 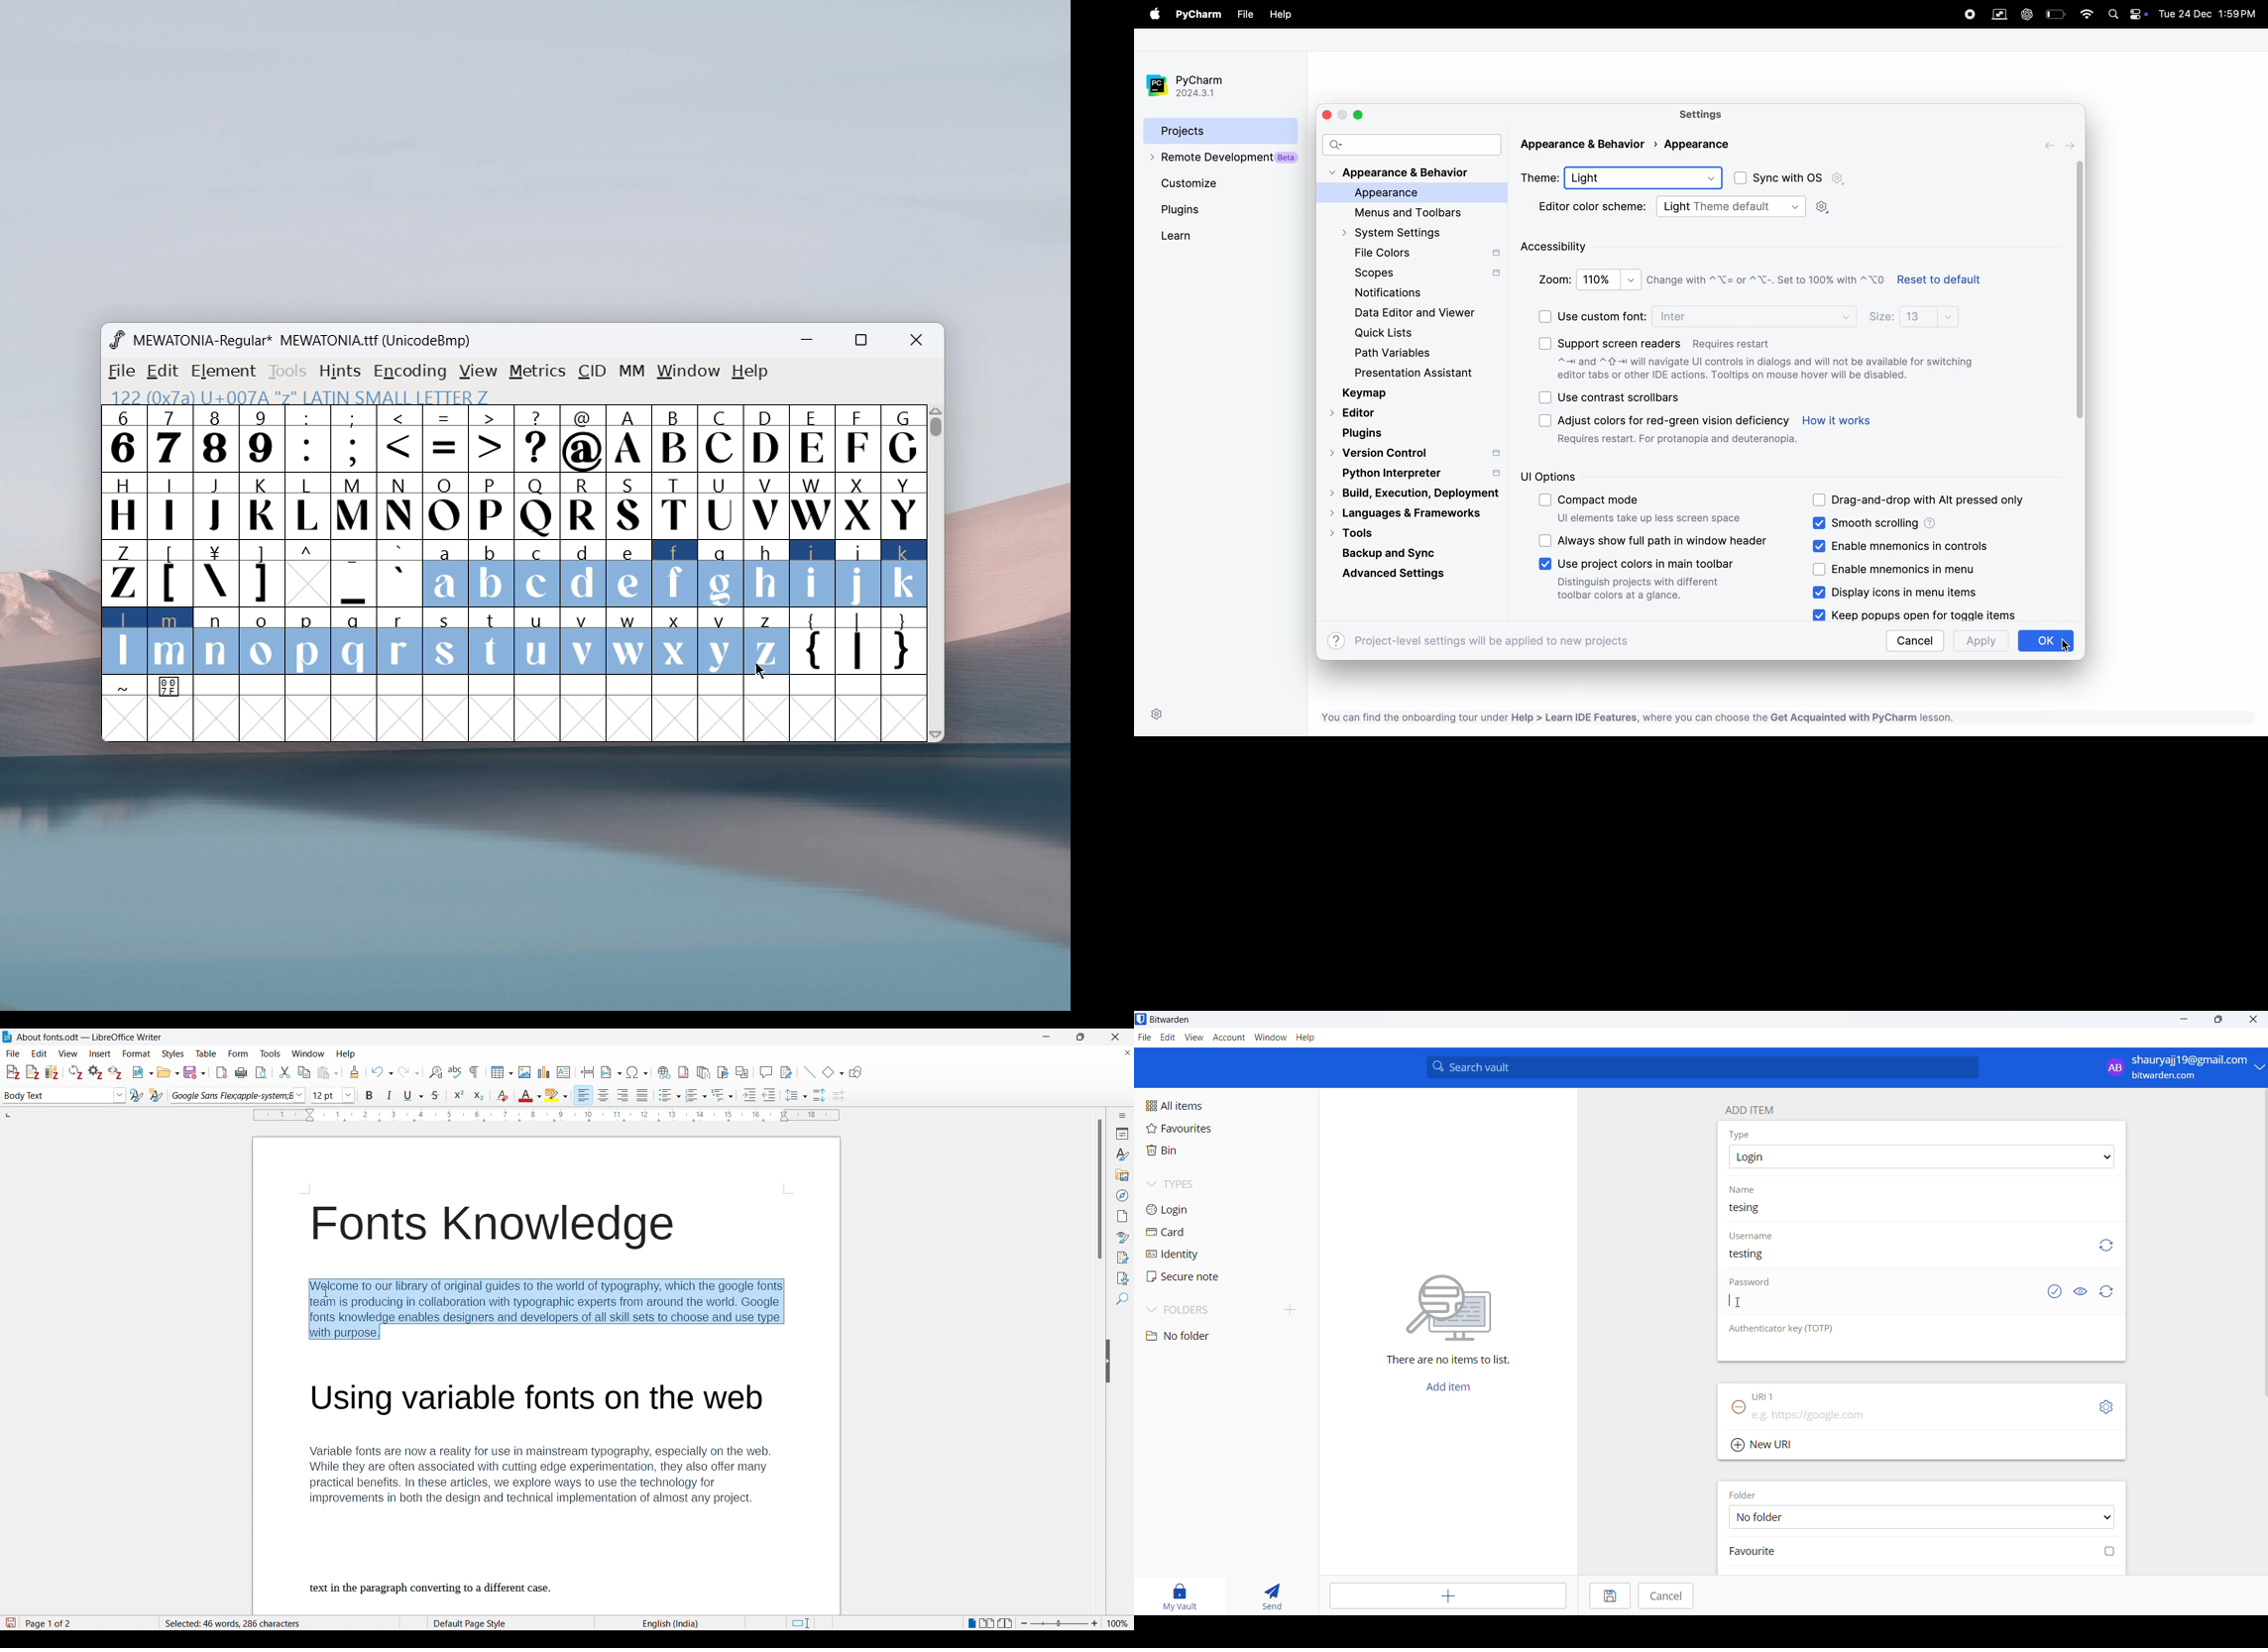 What do you see at coordinates (1921, 1555) in the screenshot?
I see `Mark favourite` at bounding box center [1921, 1555].